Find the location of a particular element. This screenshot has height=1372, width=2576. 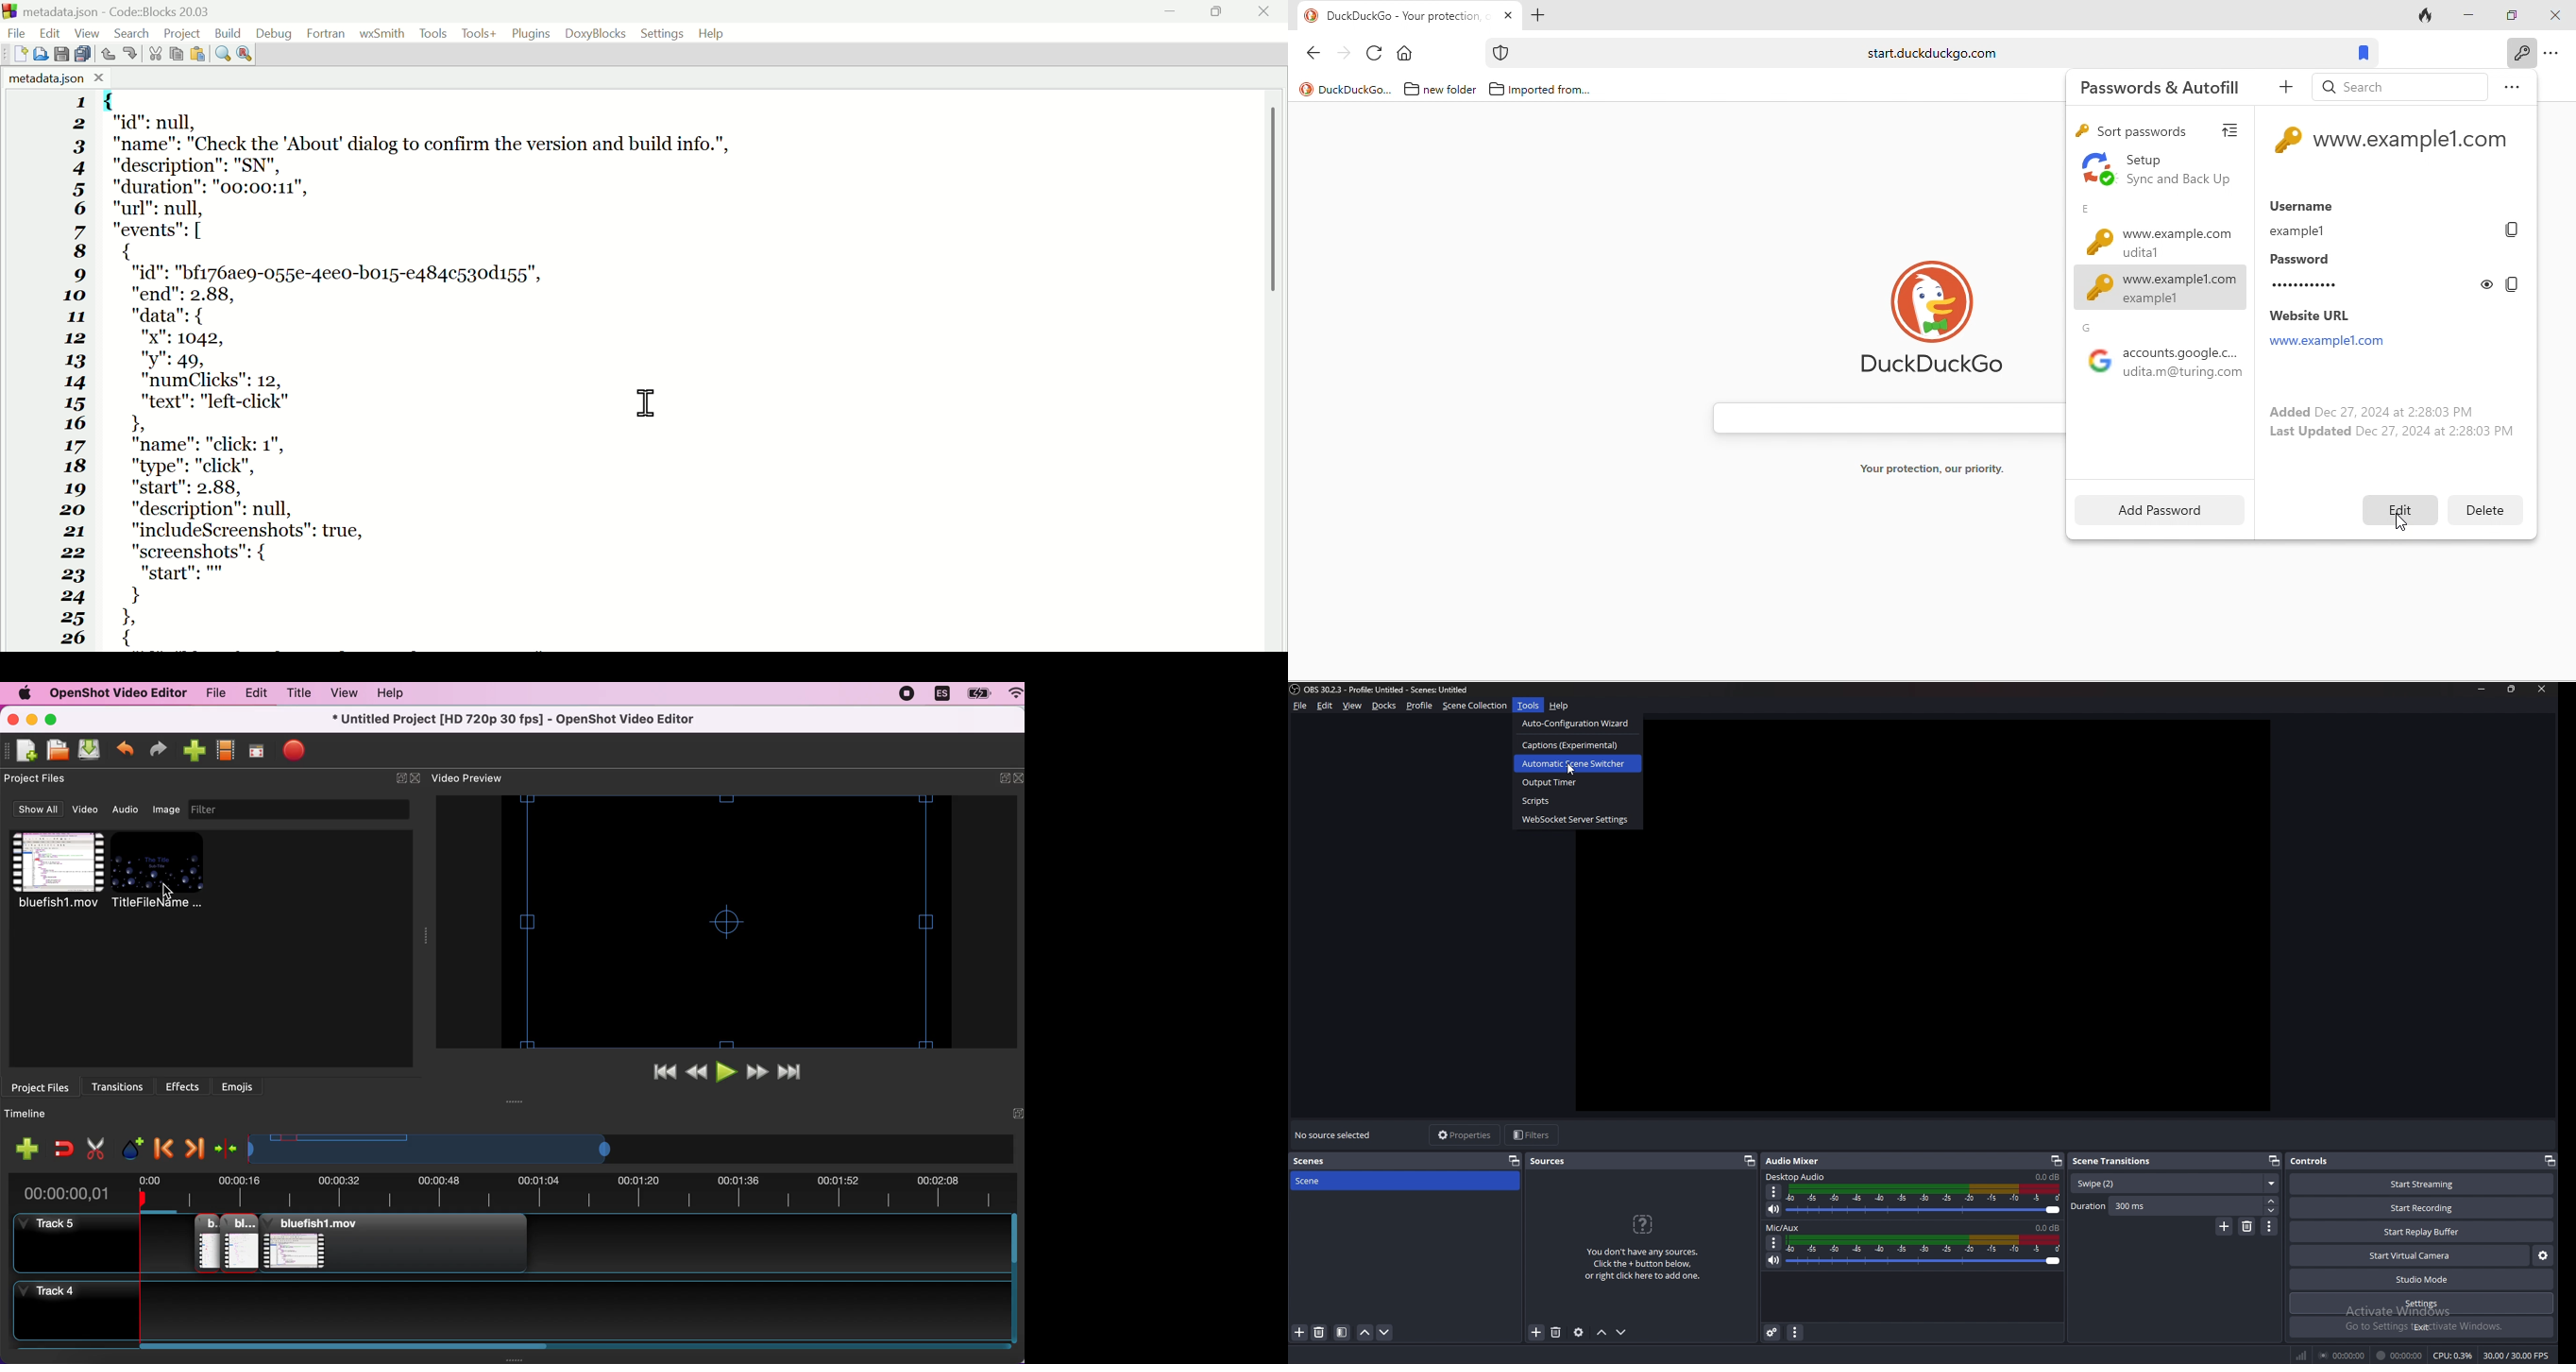

save is located at coordinates (64, 54).